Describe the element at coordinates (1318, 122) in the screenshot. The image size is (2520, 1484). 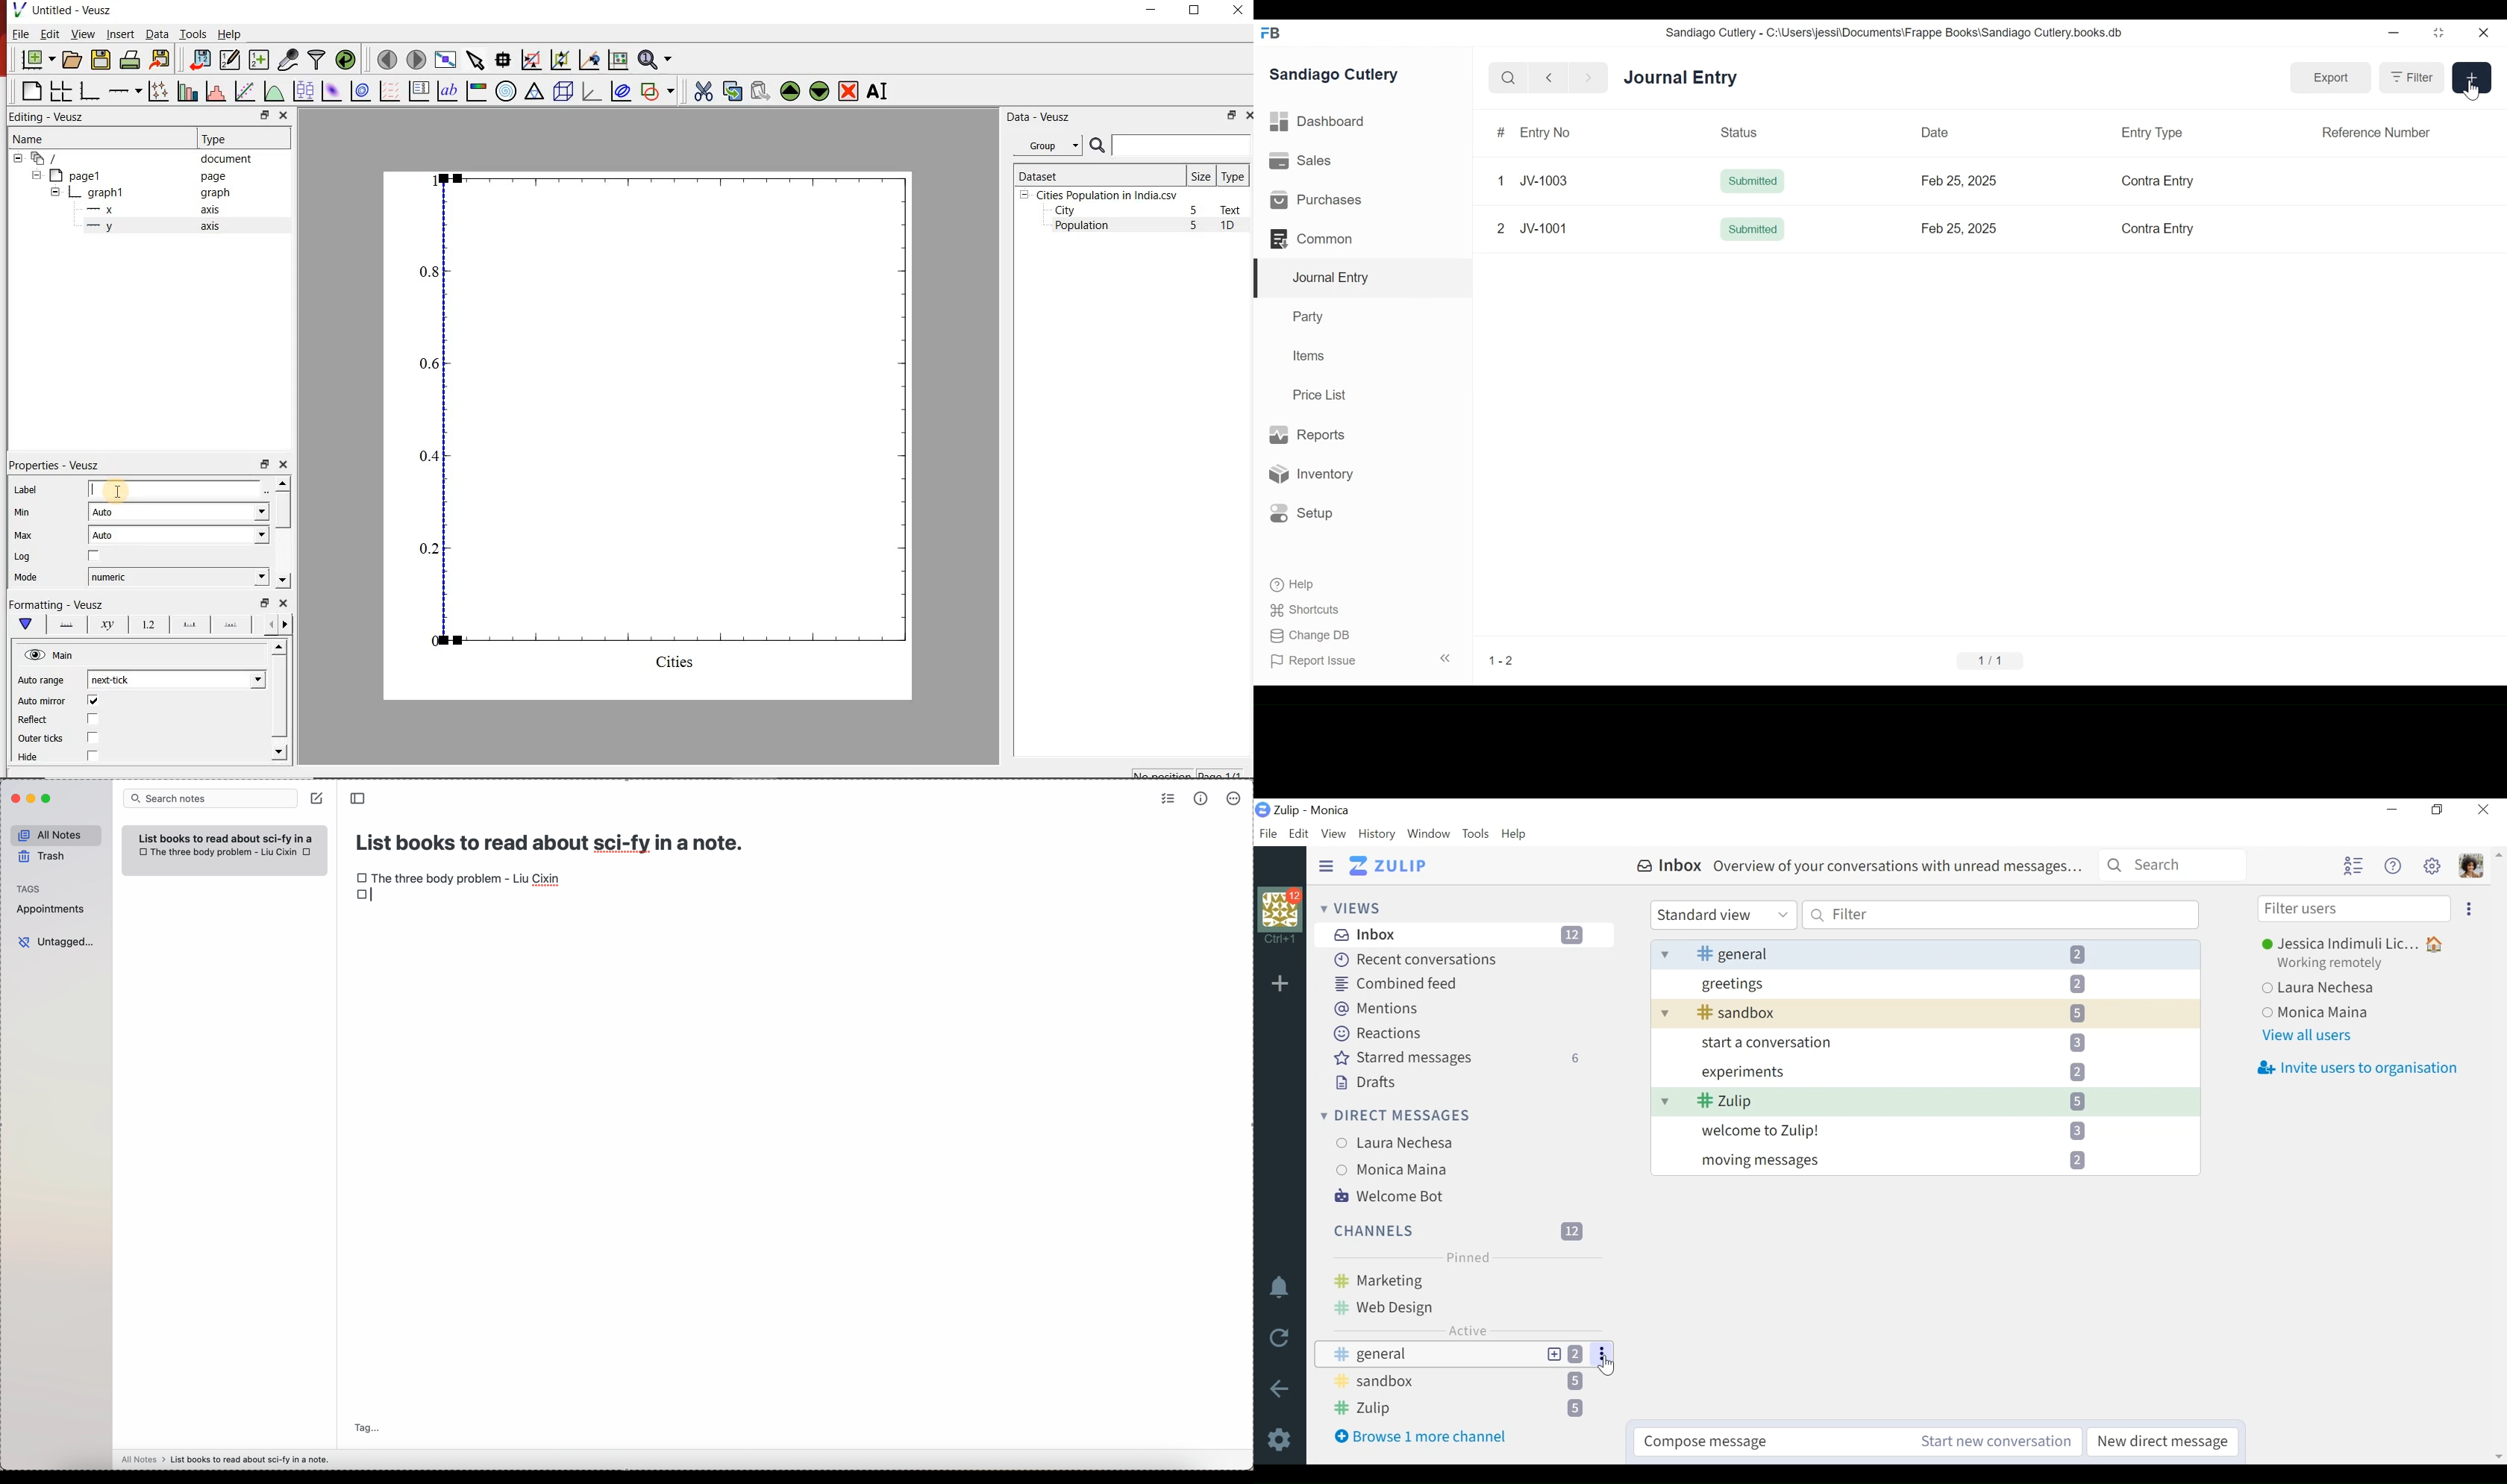
I see `Dashboard` at that location.